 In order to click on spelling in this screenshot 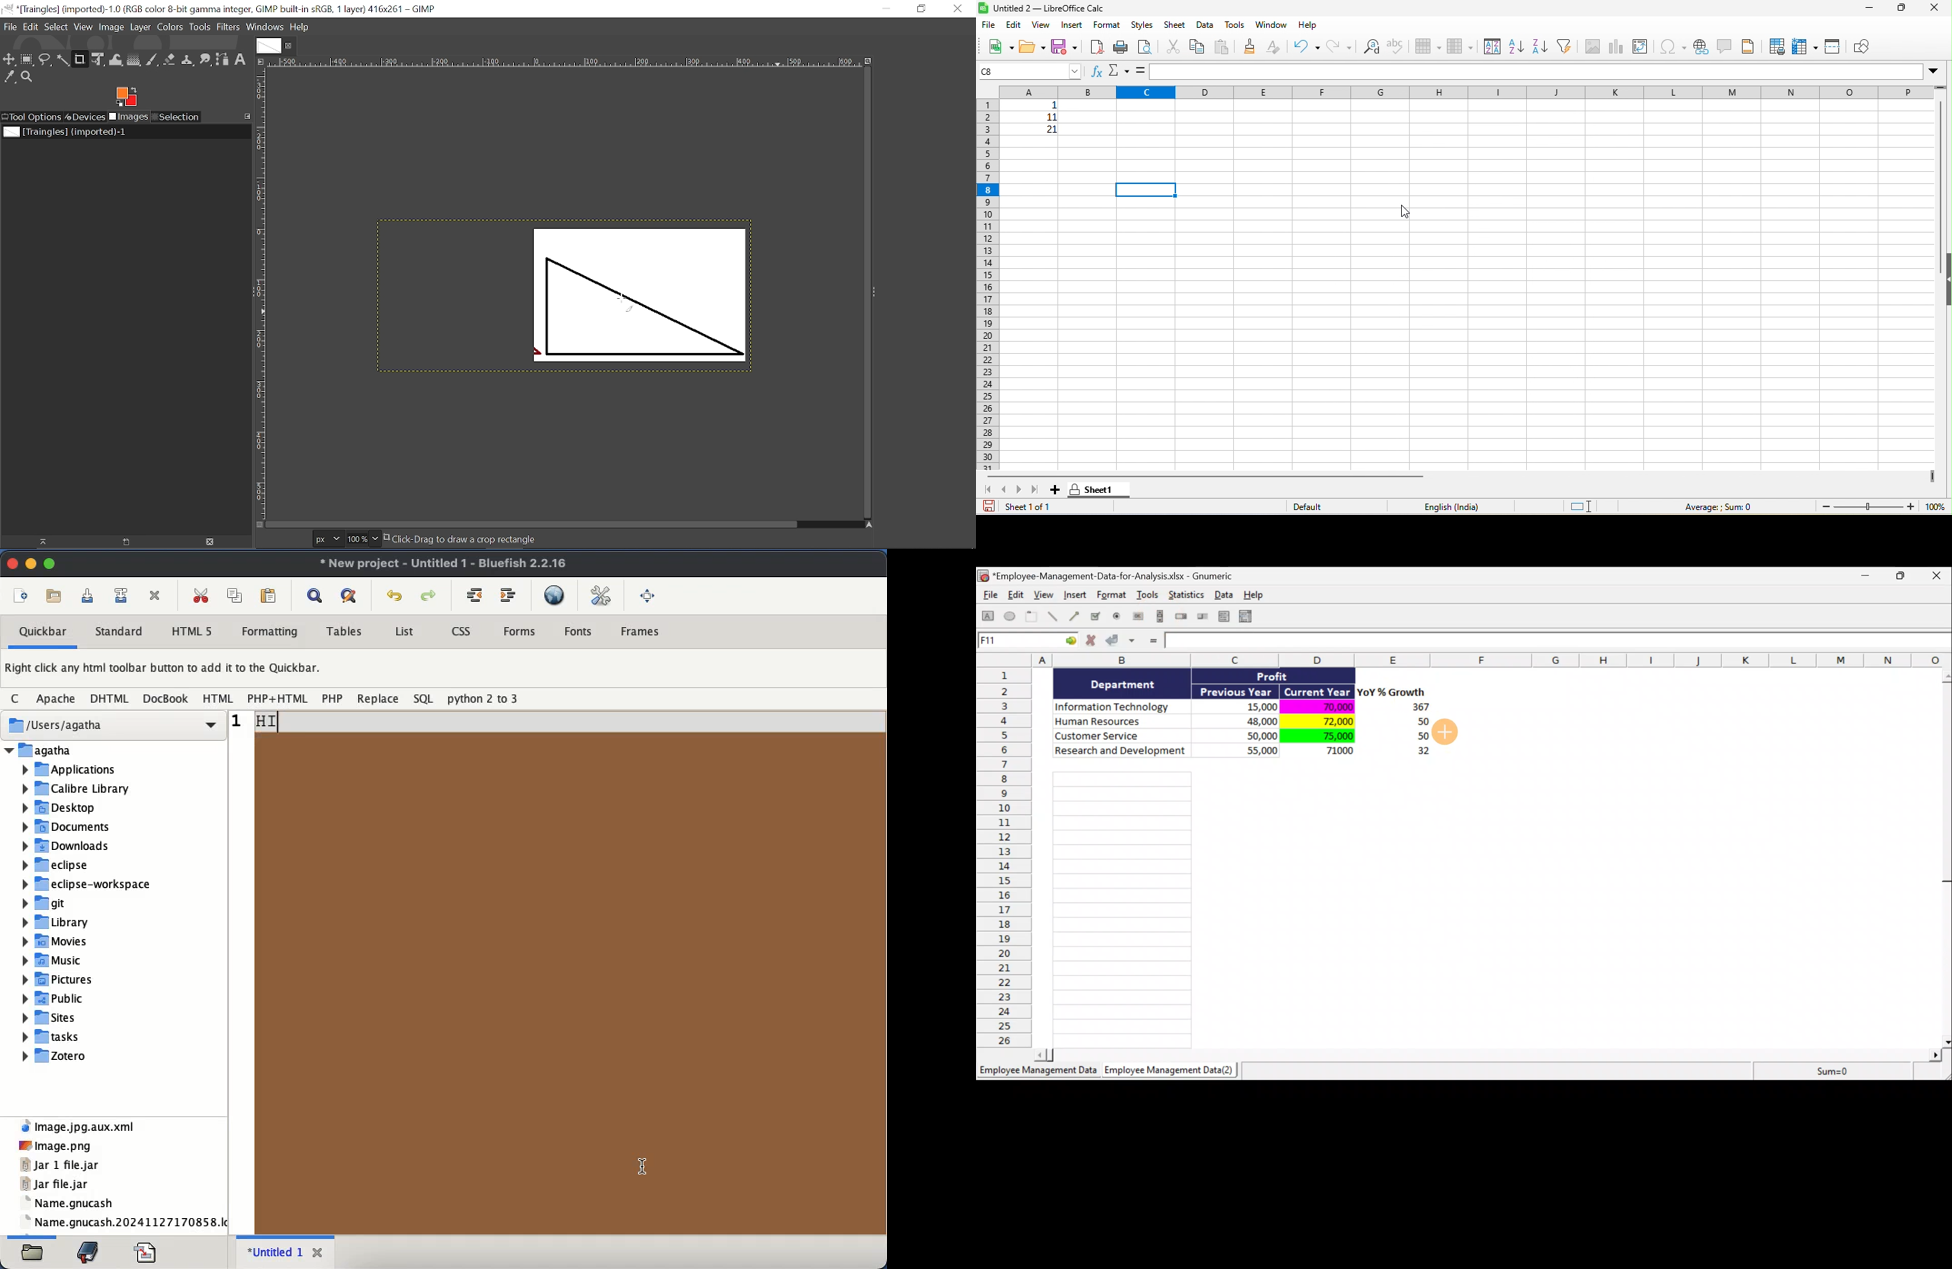, I will do `click(1403, 46)`.